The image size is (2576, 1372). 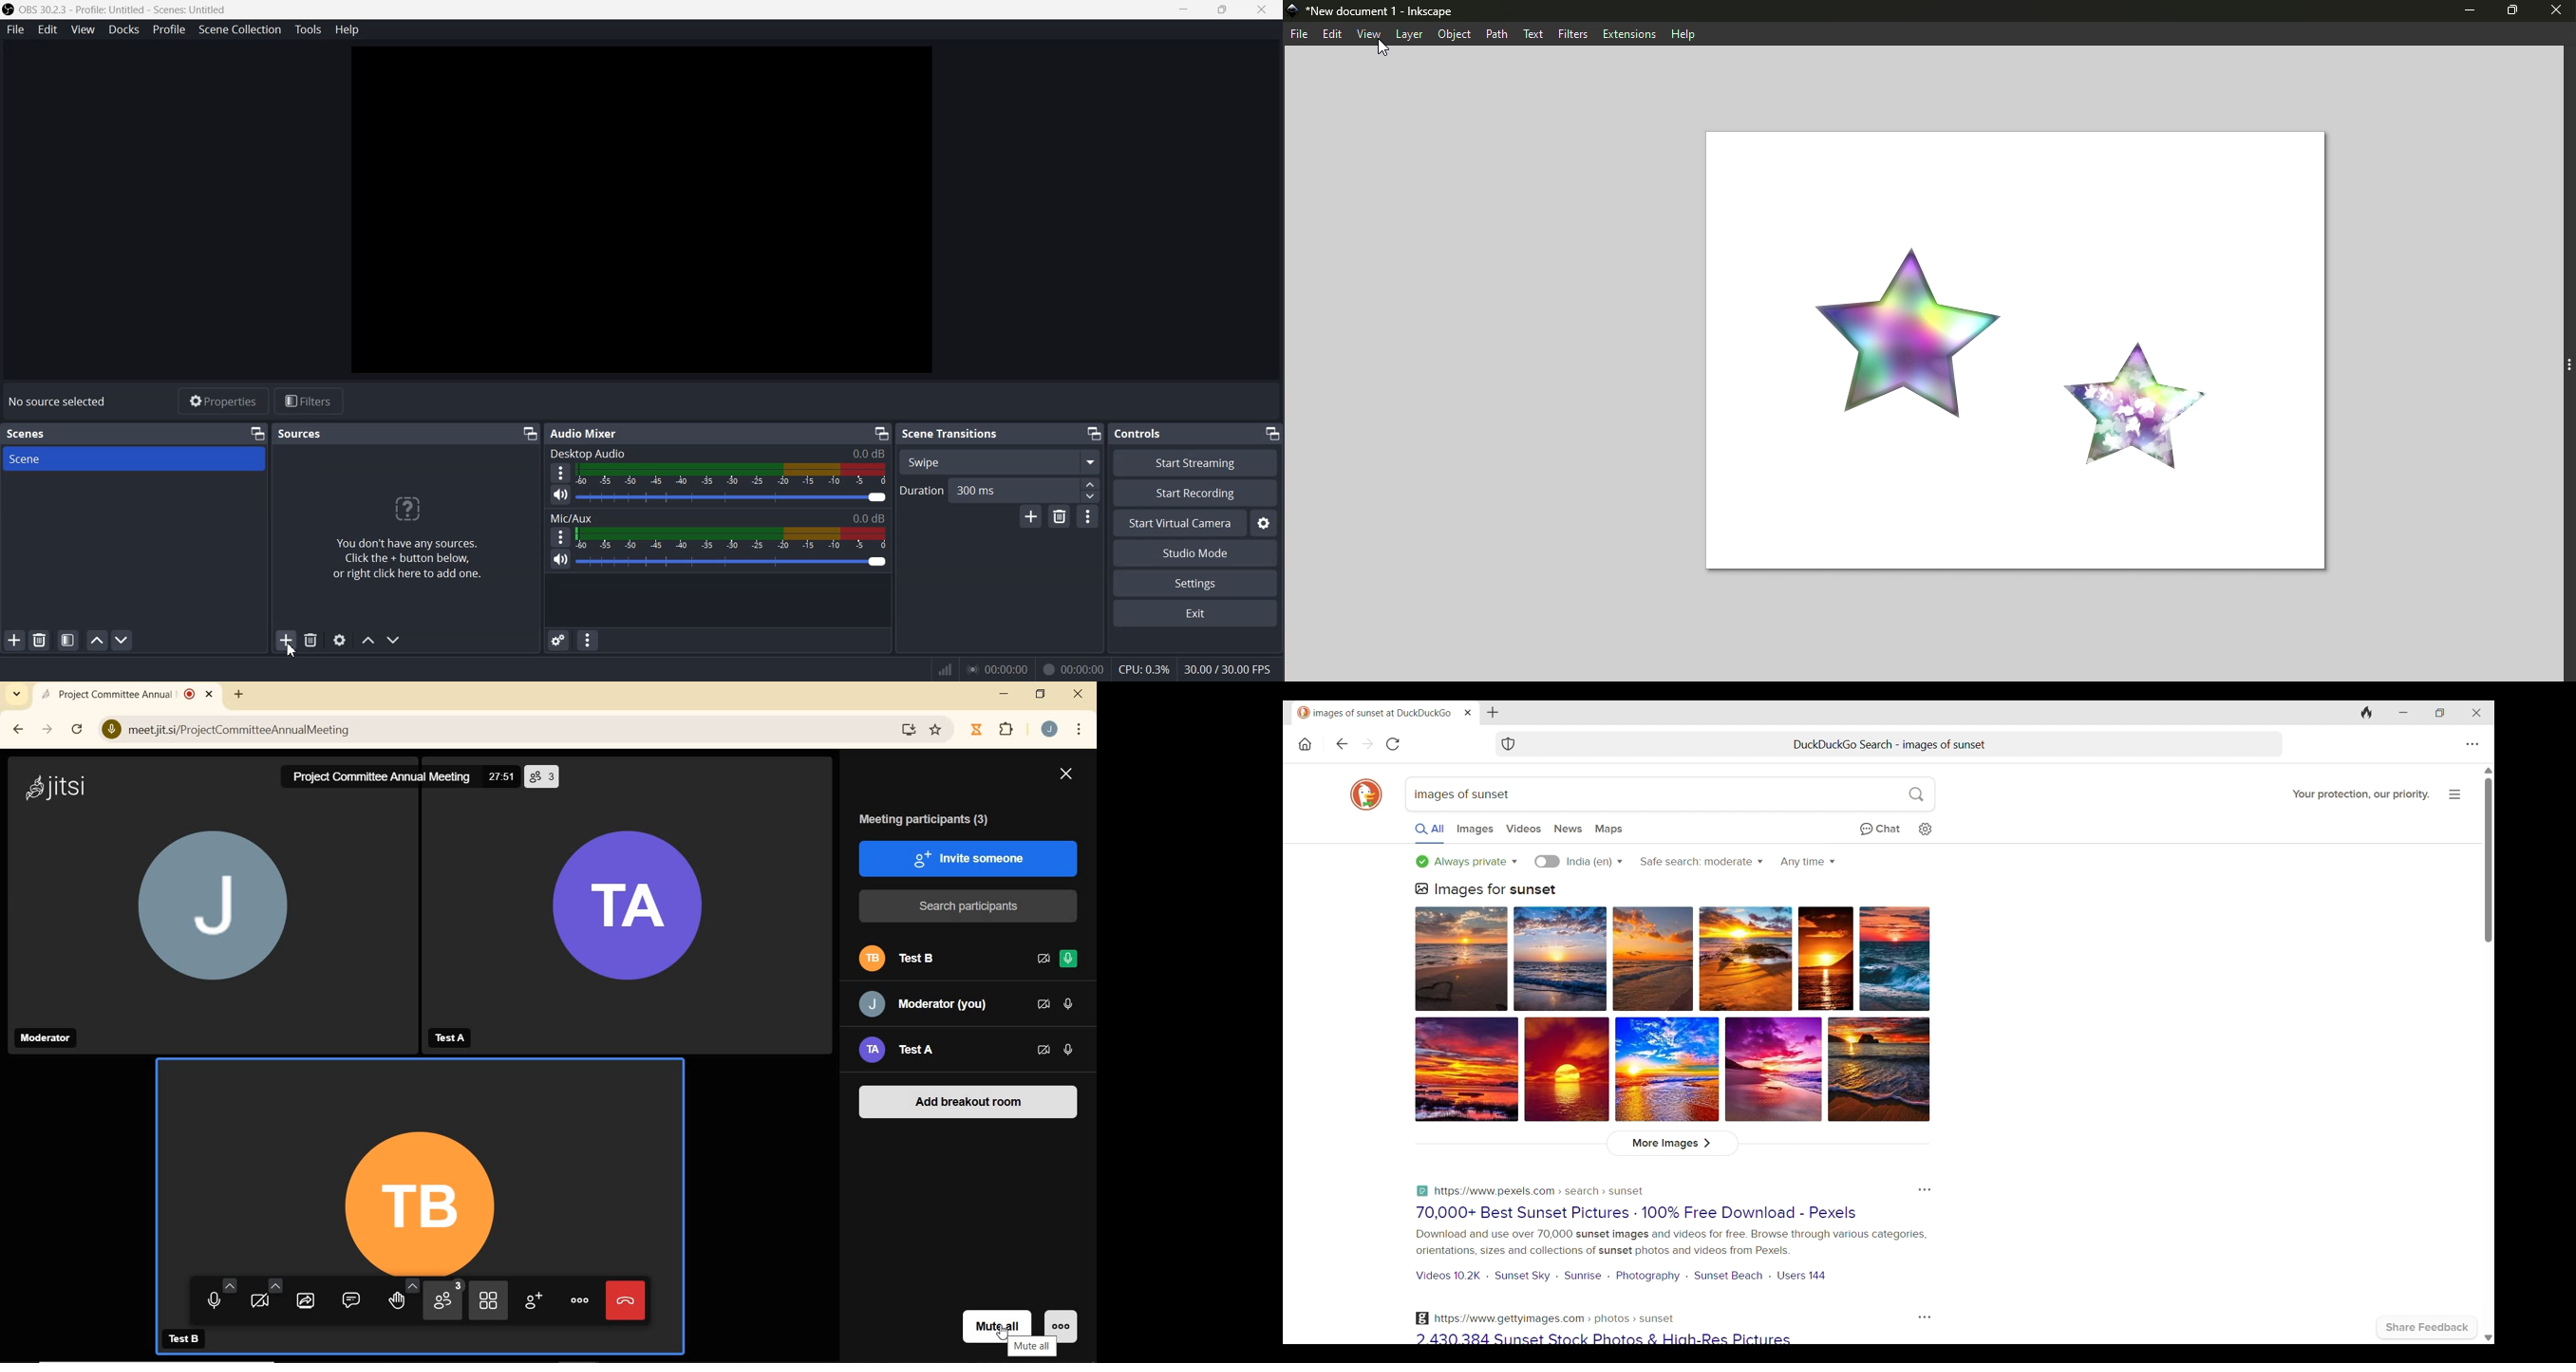 I want to click on Audio Mixer, so click(x=583, y=433).